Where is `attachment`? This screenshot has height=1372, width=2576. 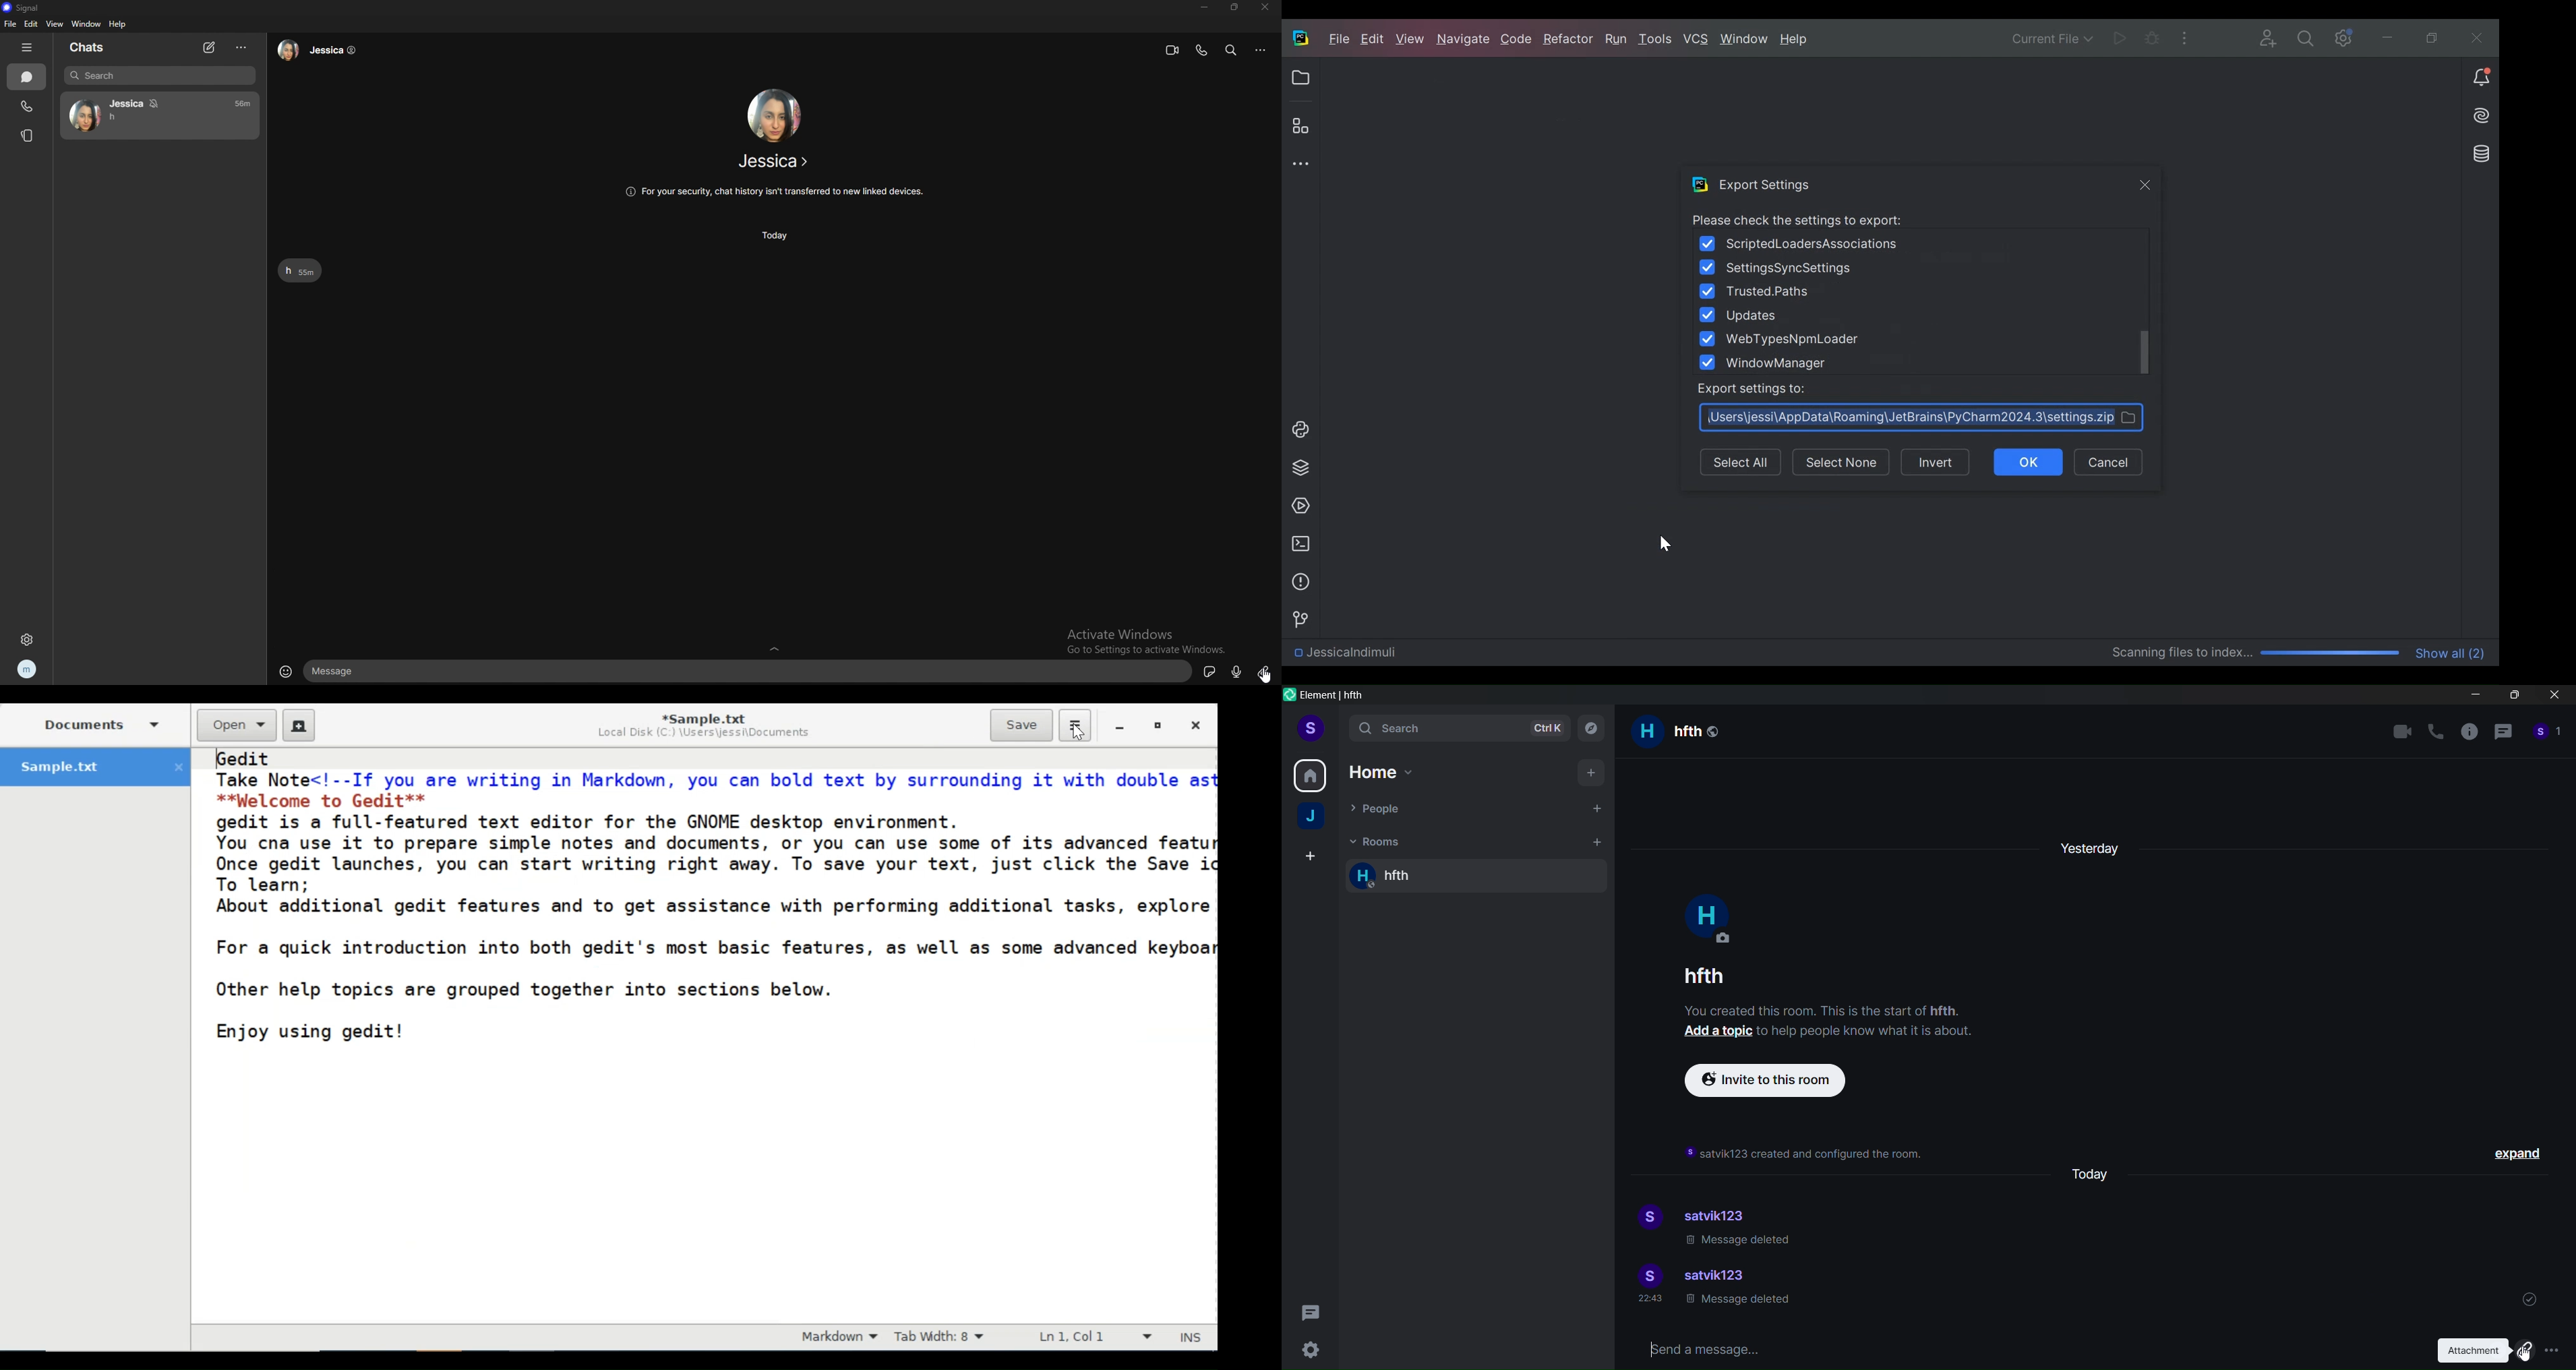
attachment is located at coordinates (1266, 671).